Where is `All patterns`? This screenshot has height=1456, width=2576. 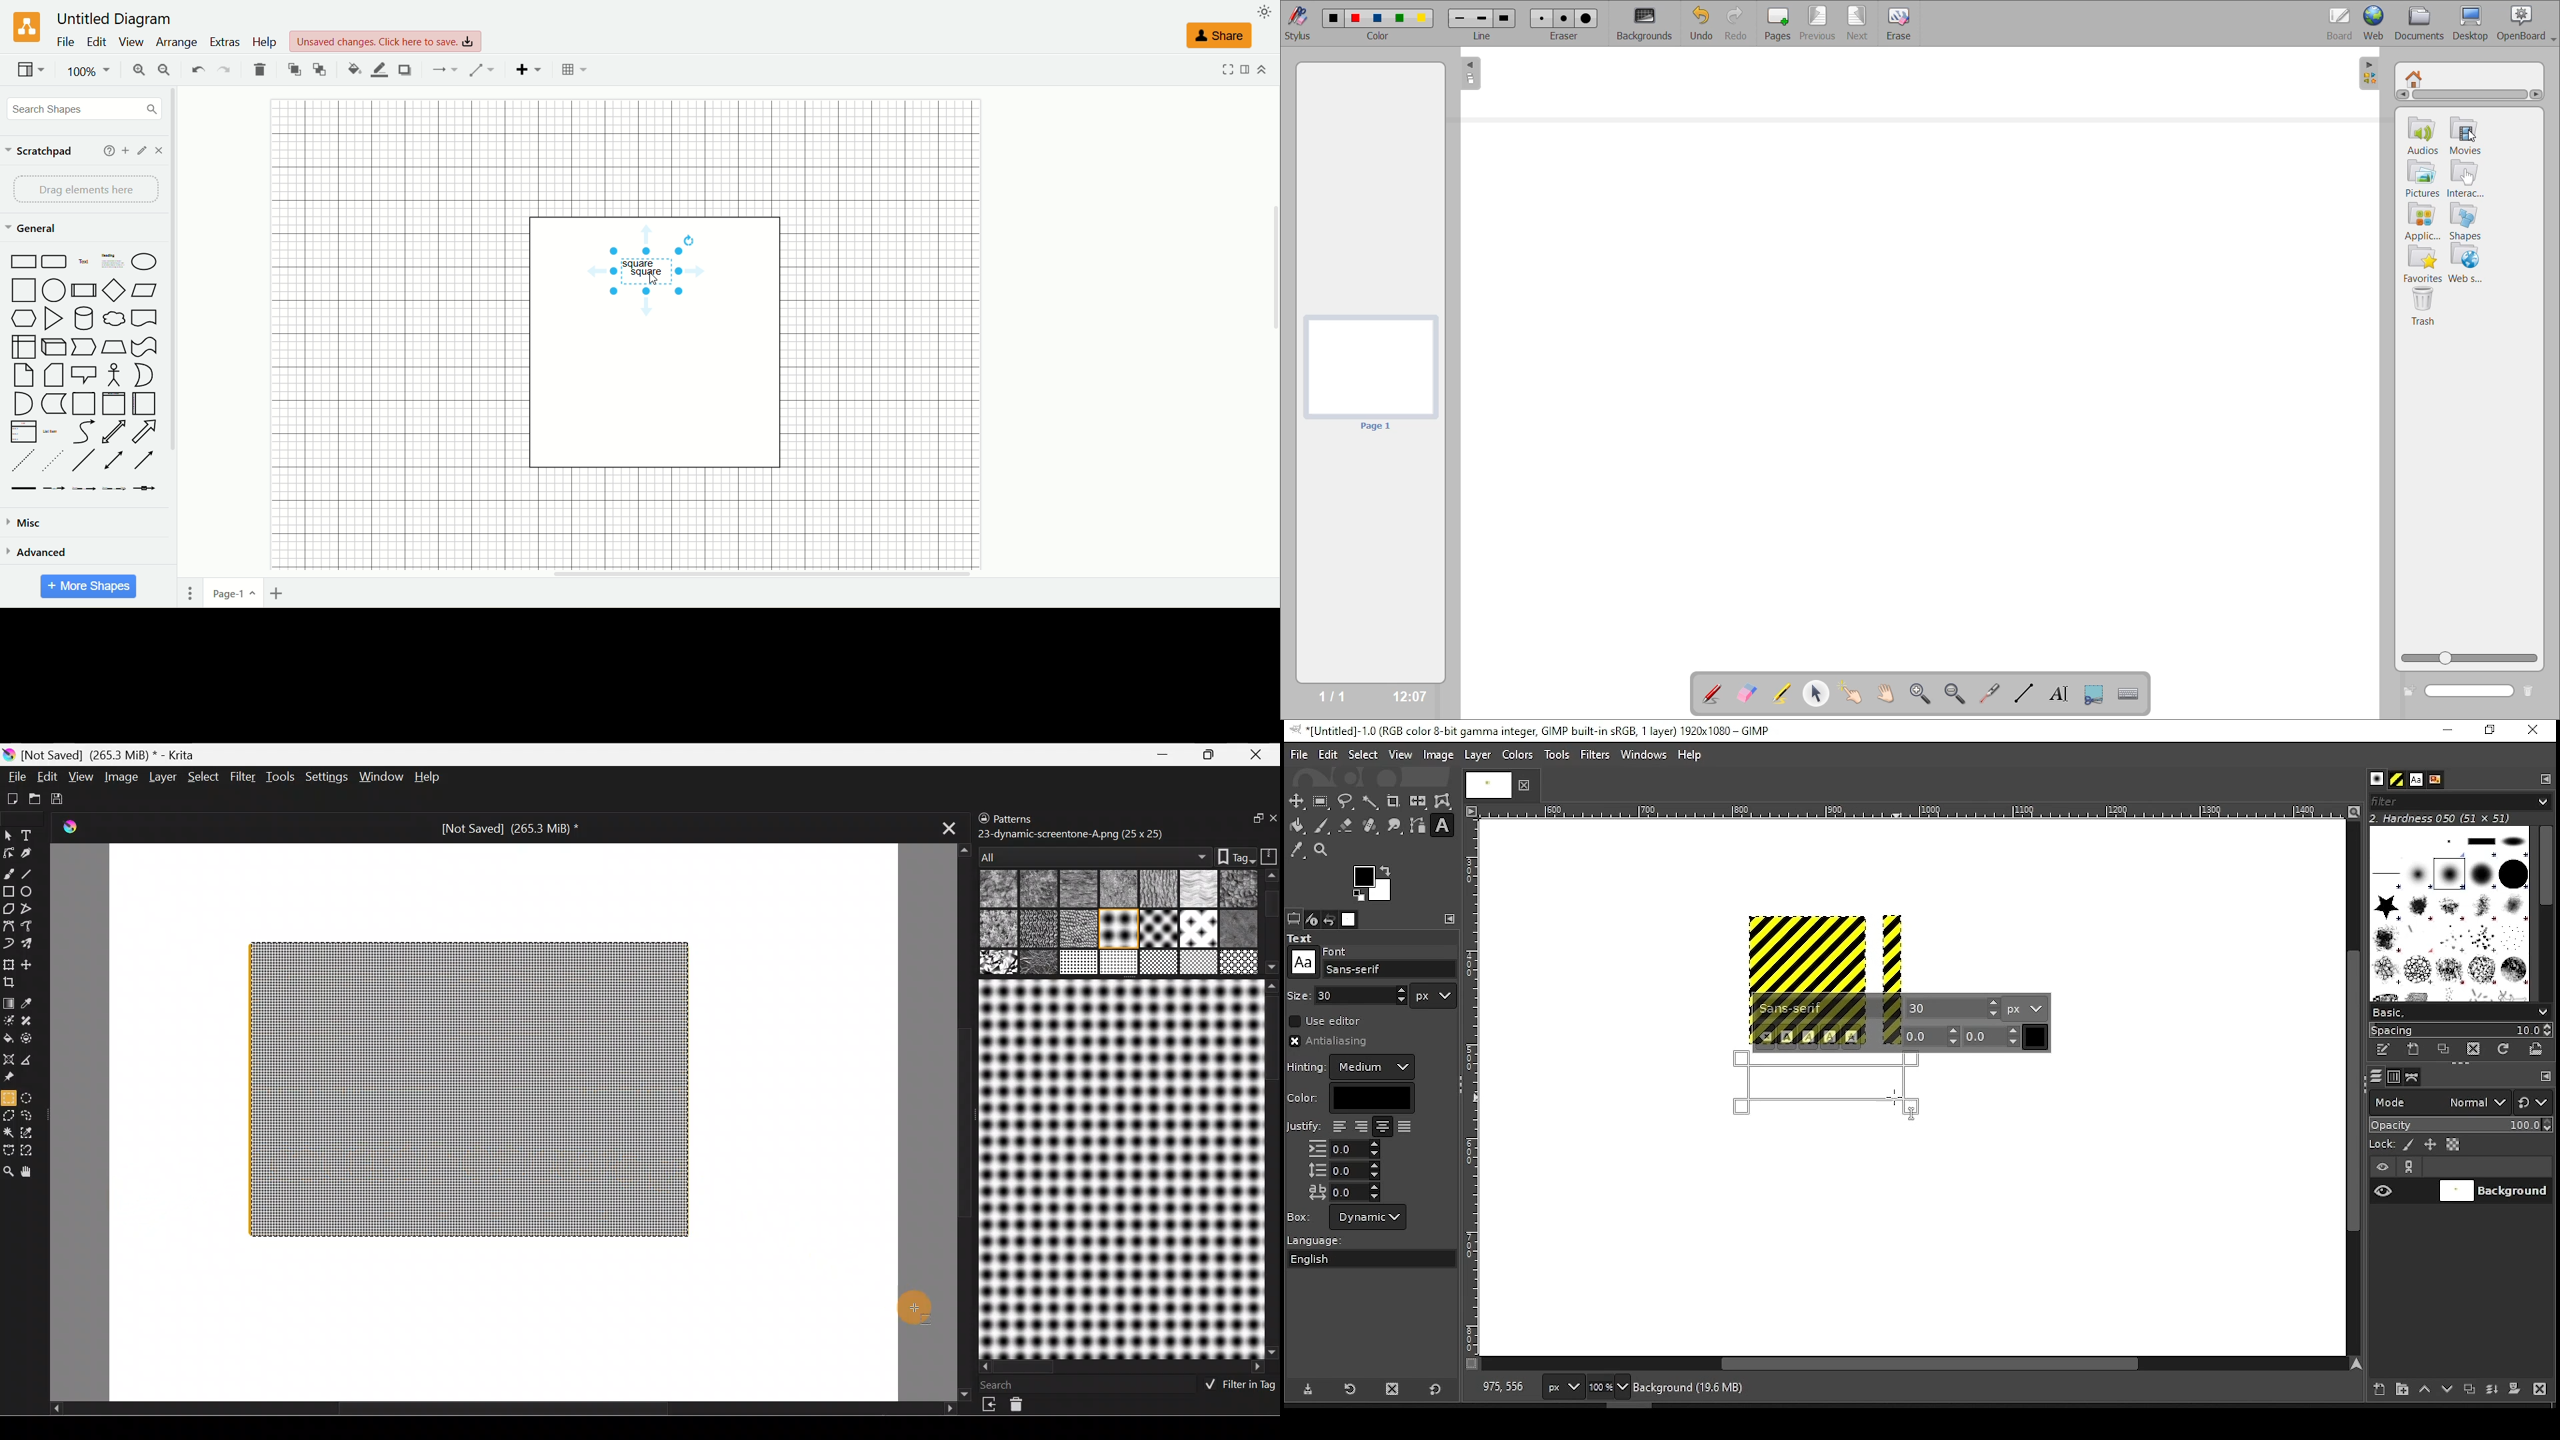 All patterns is located at coordinates (1091, 853).